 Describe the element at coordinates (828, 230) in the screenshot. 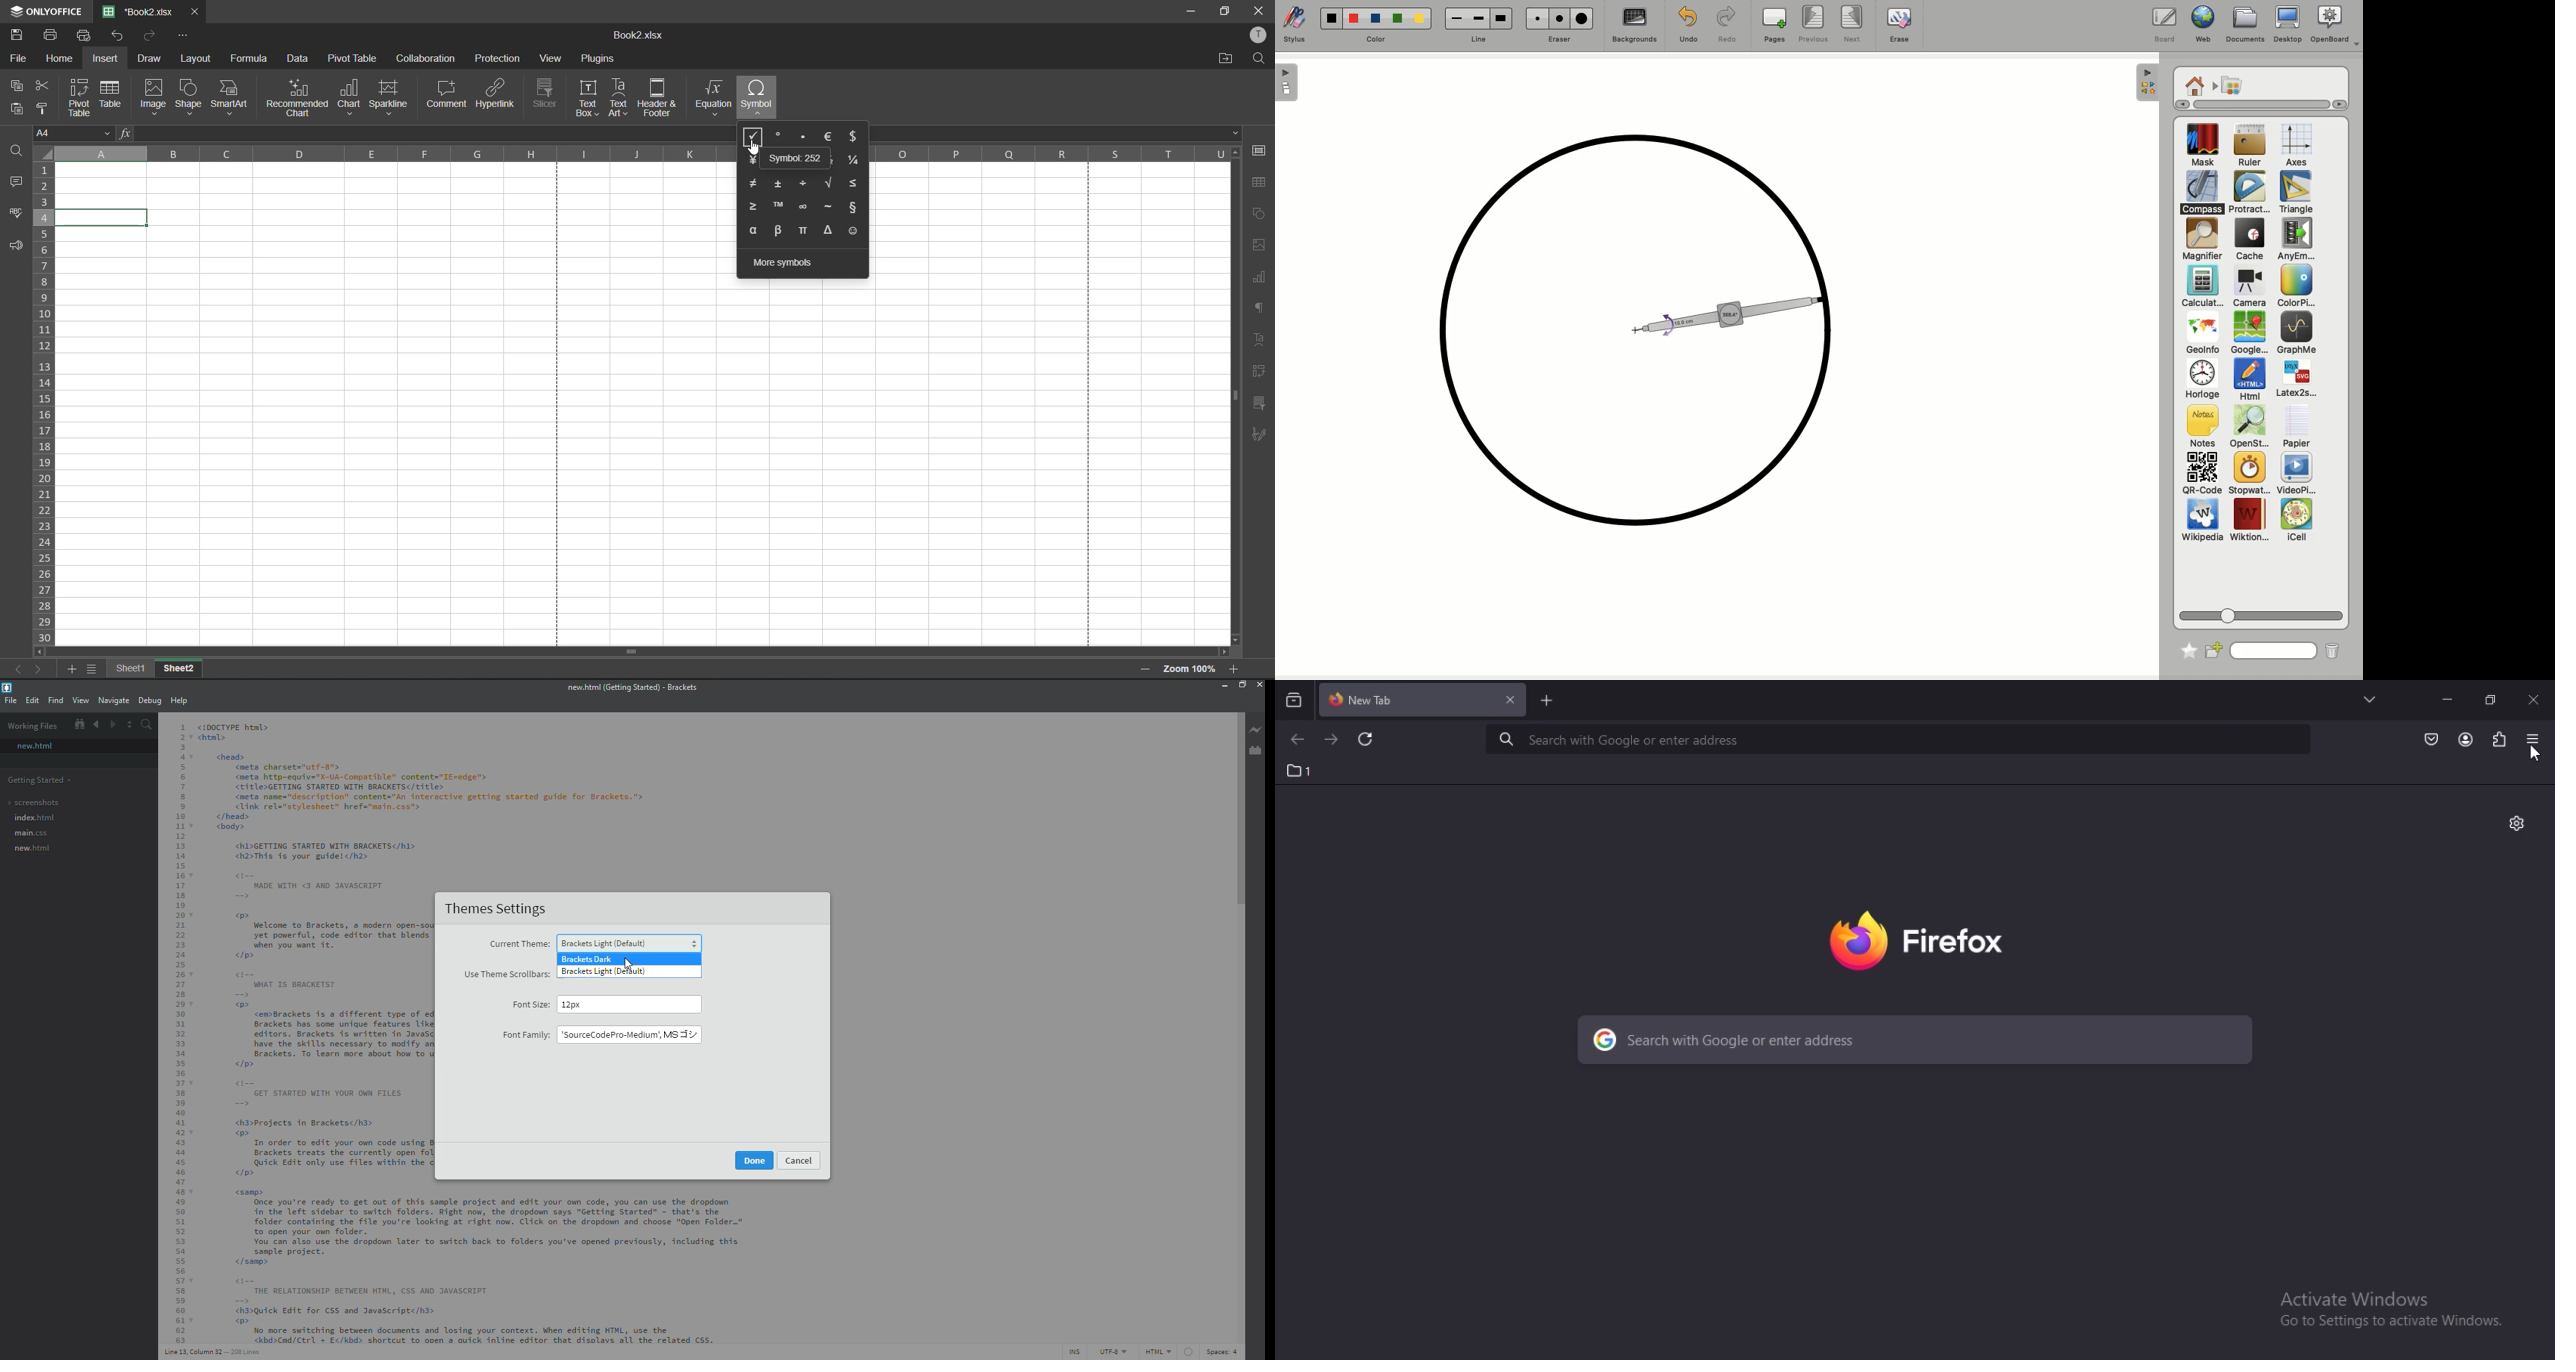

I see `delta` at that location.